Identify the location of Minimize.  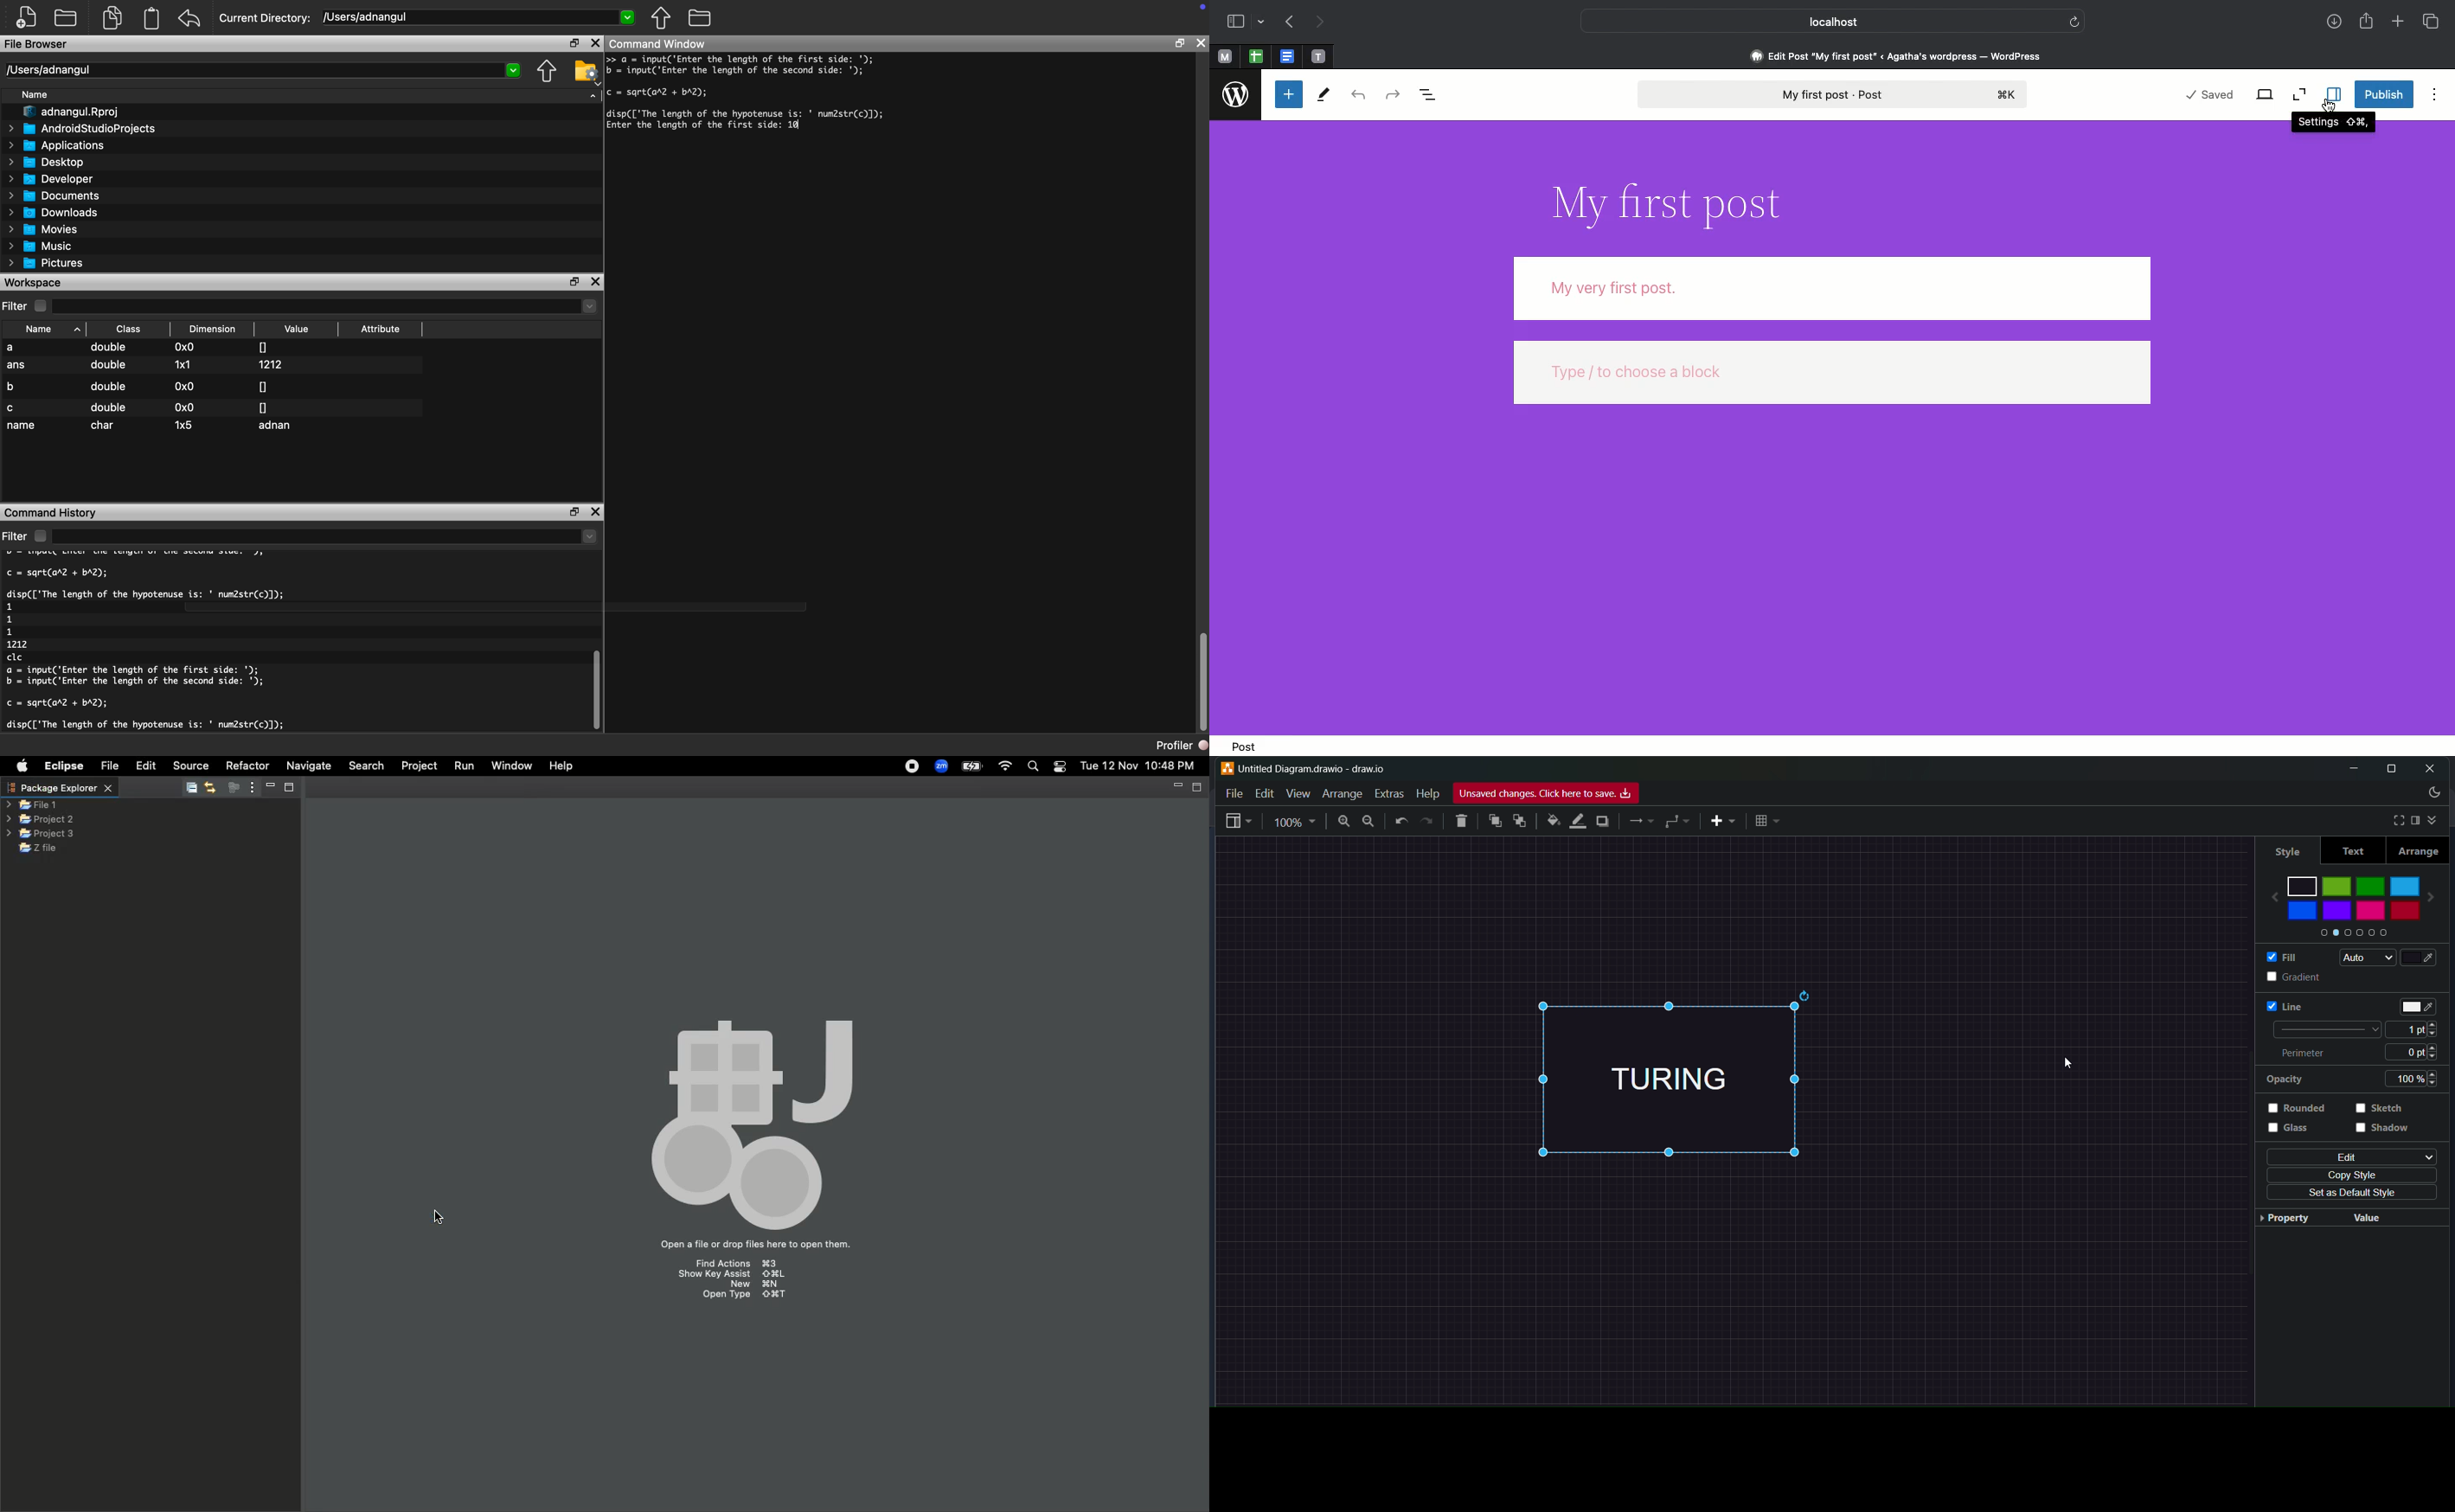
(1174, 789).